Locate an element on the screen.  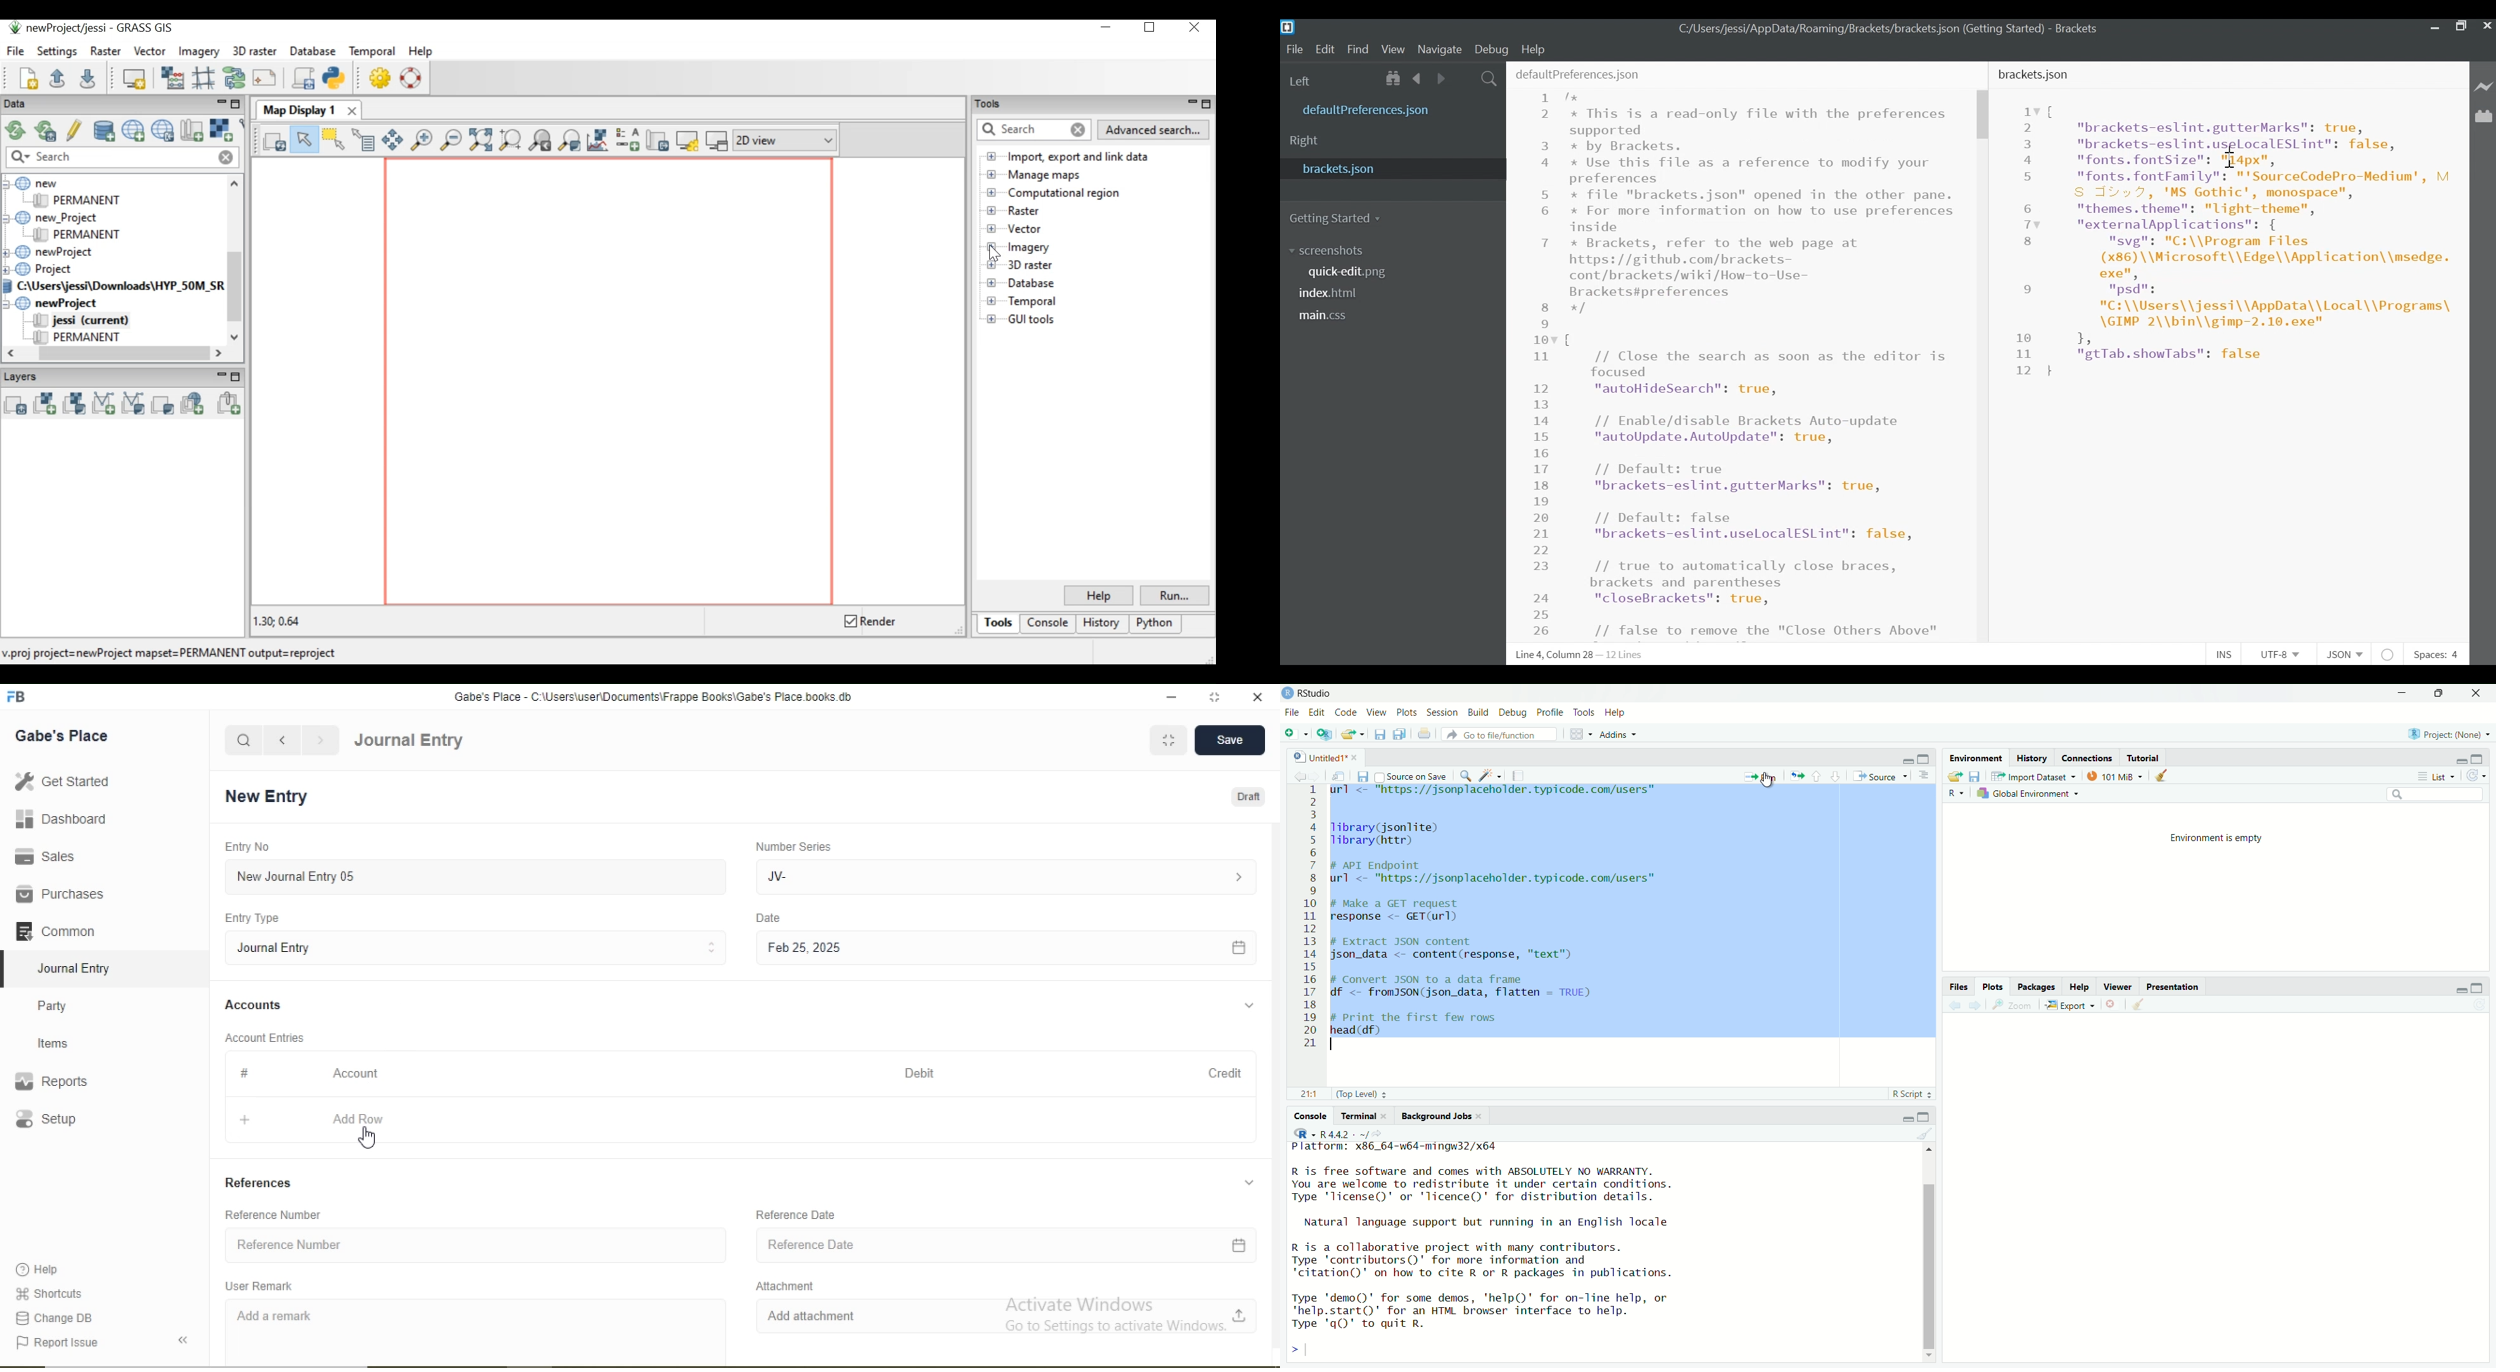
Save is located at coordinates (1228, 741).